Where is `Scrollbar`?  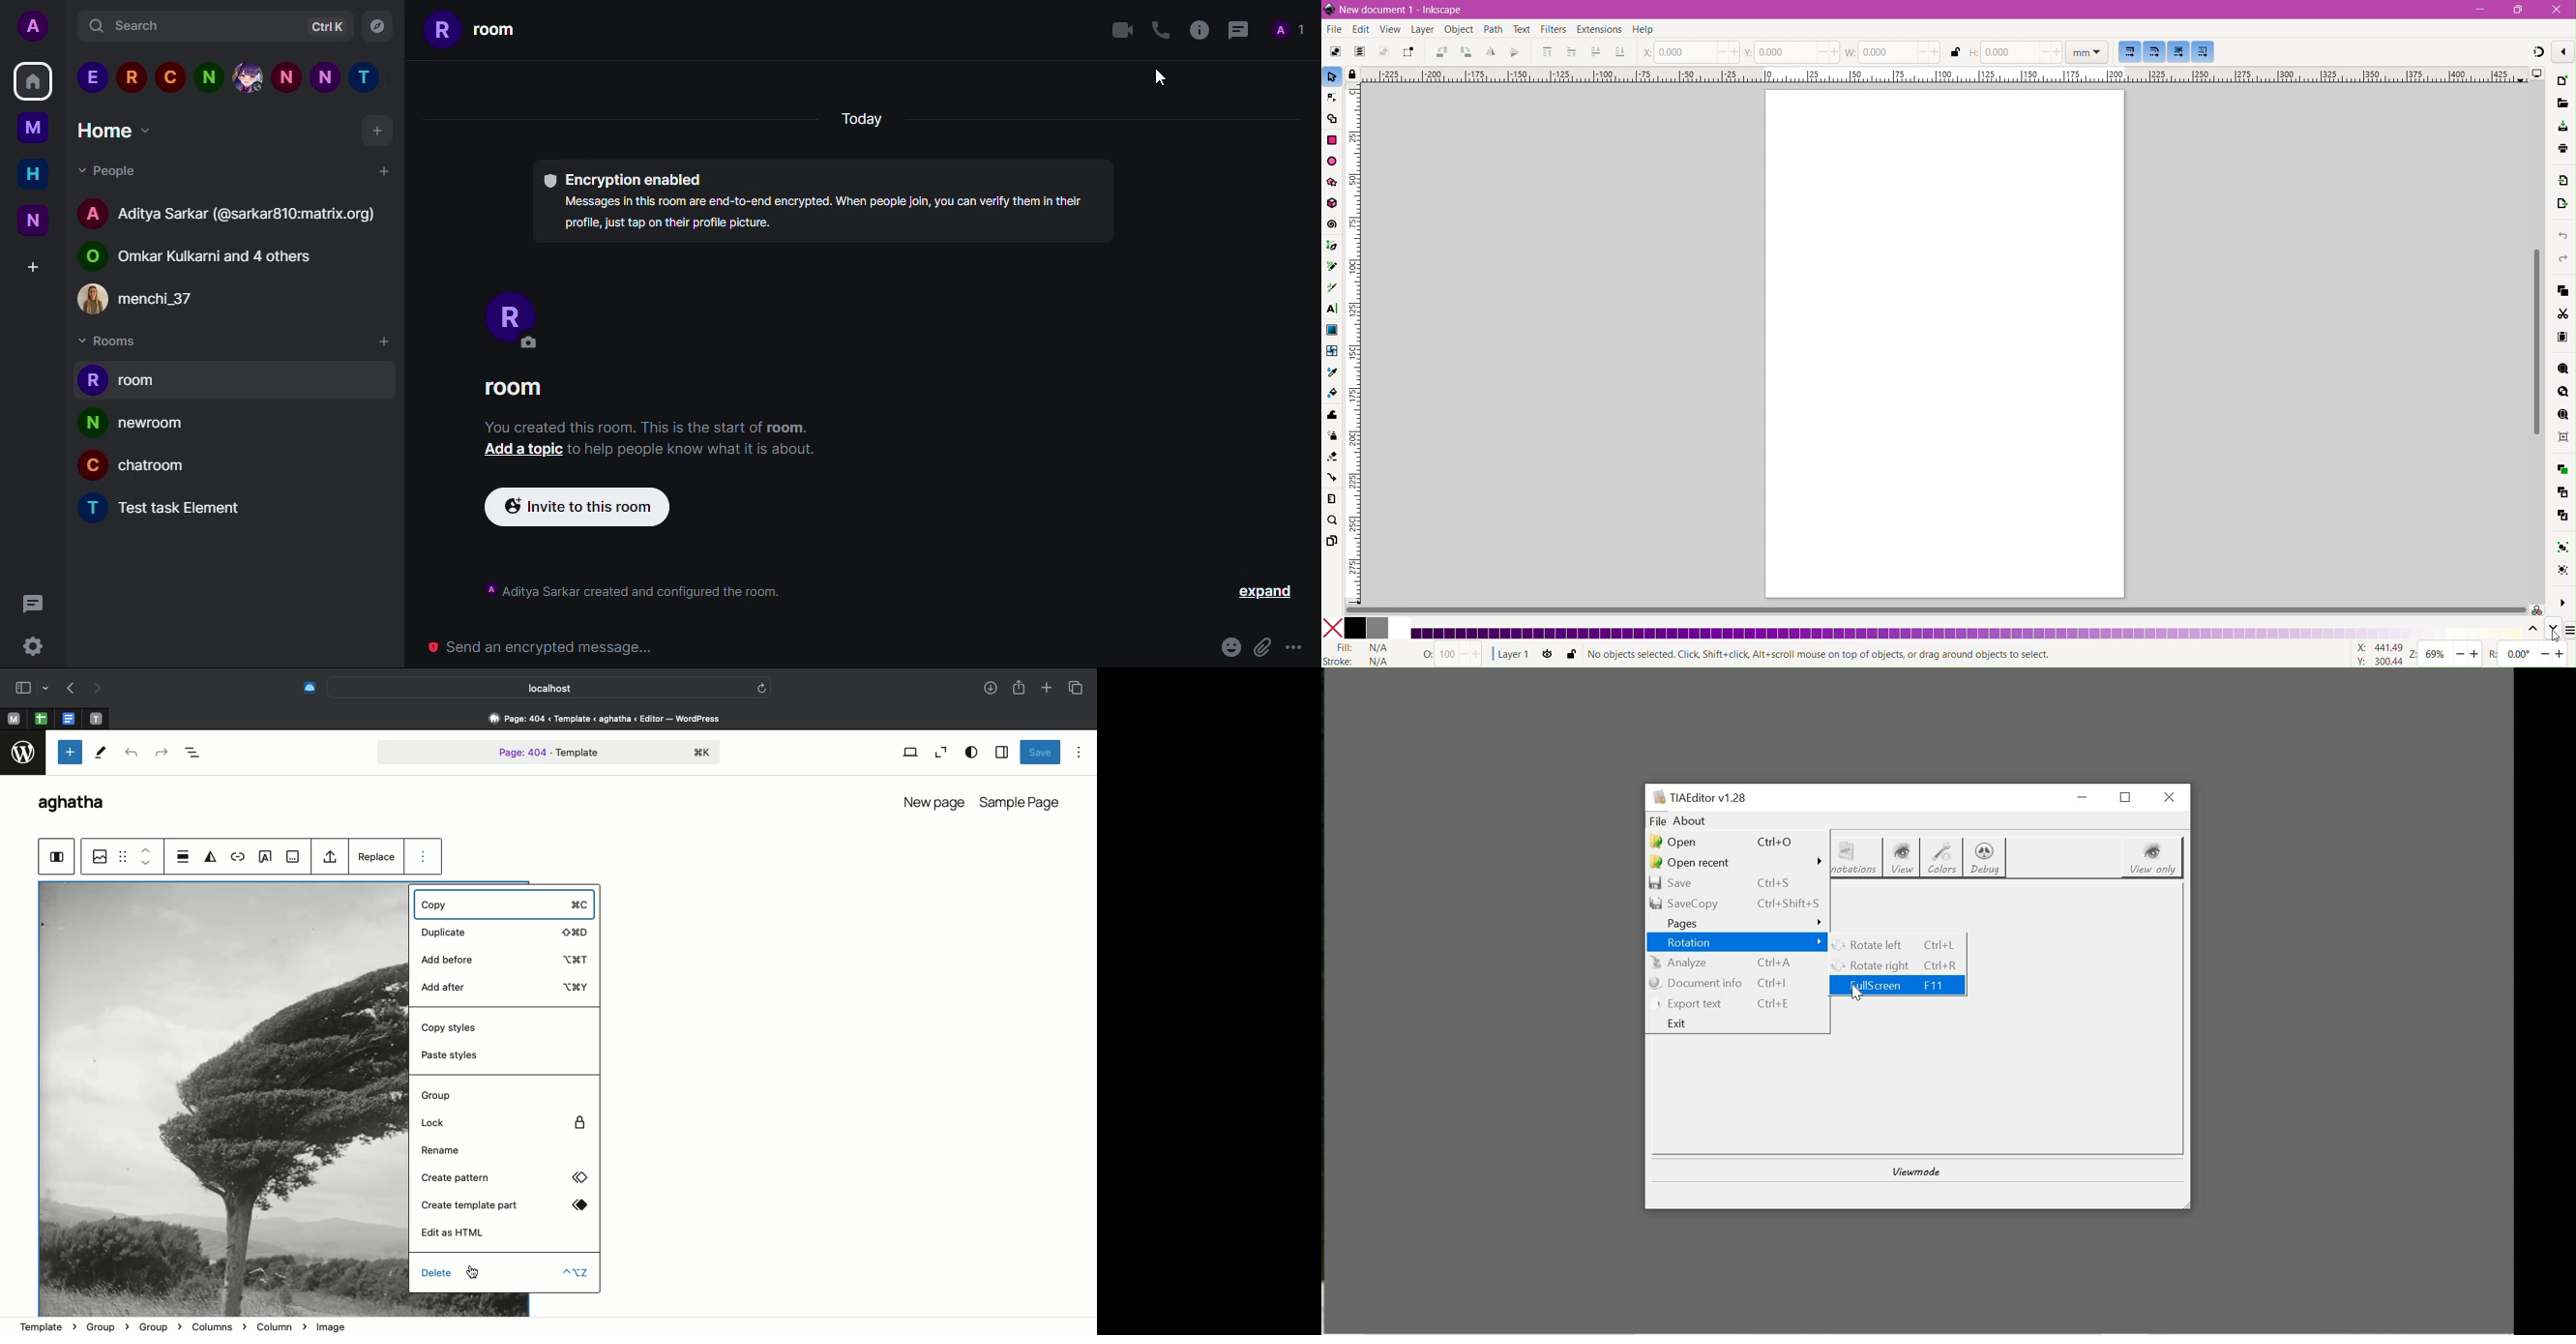
Scrollbar is located at coordinates (1090, 928).